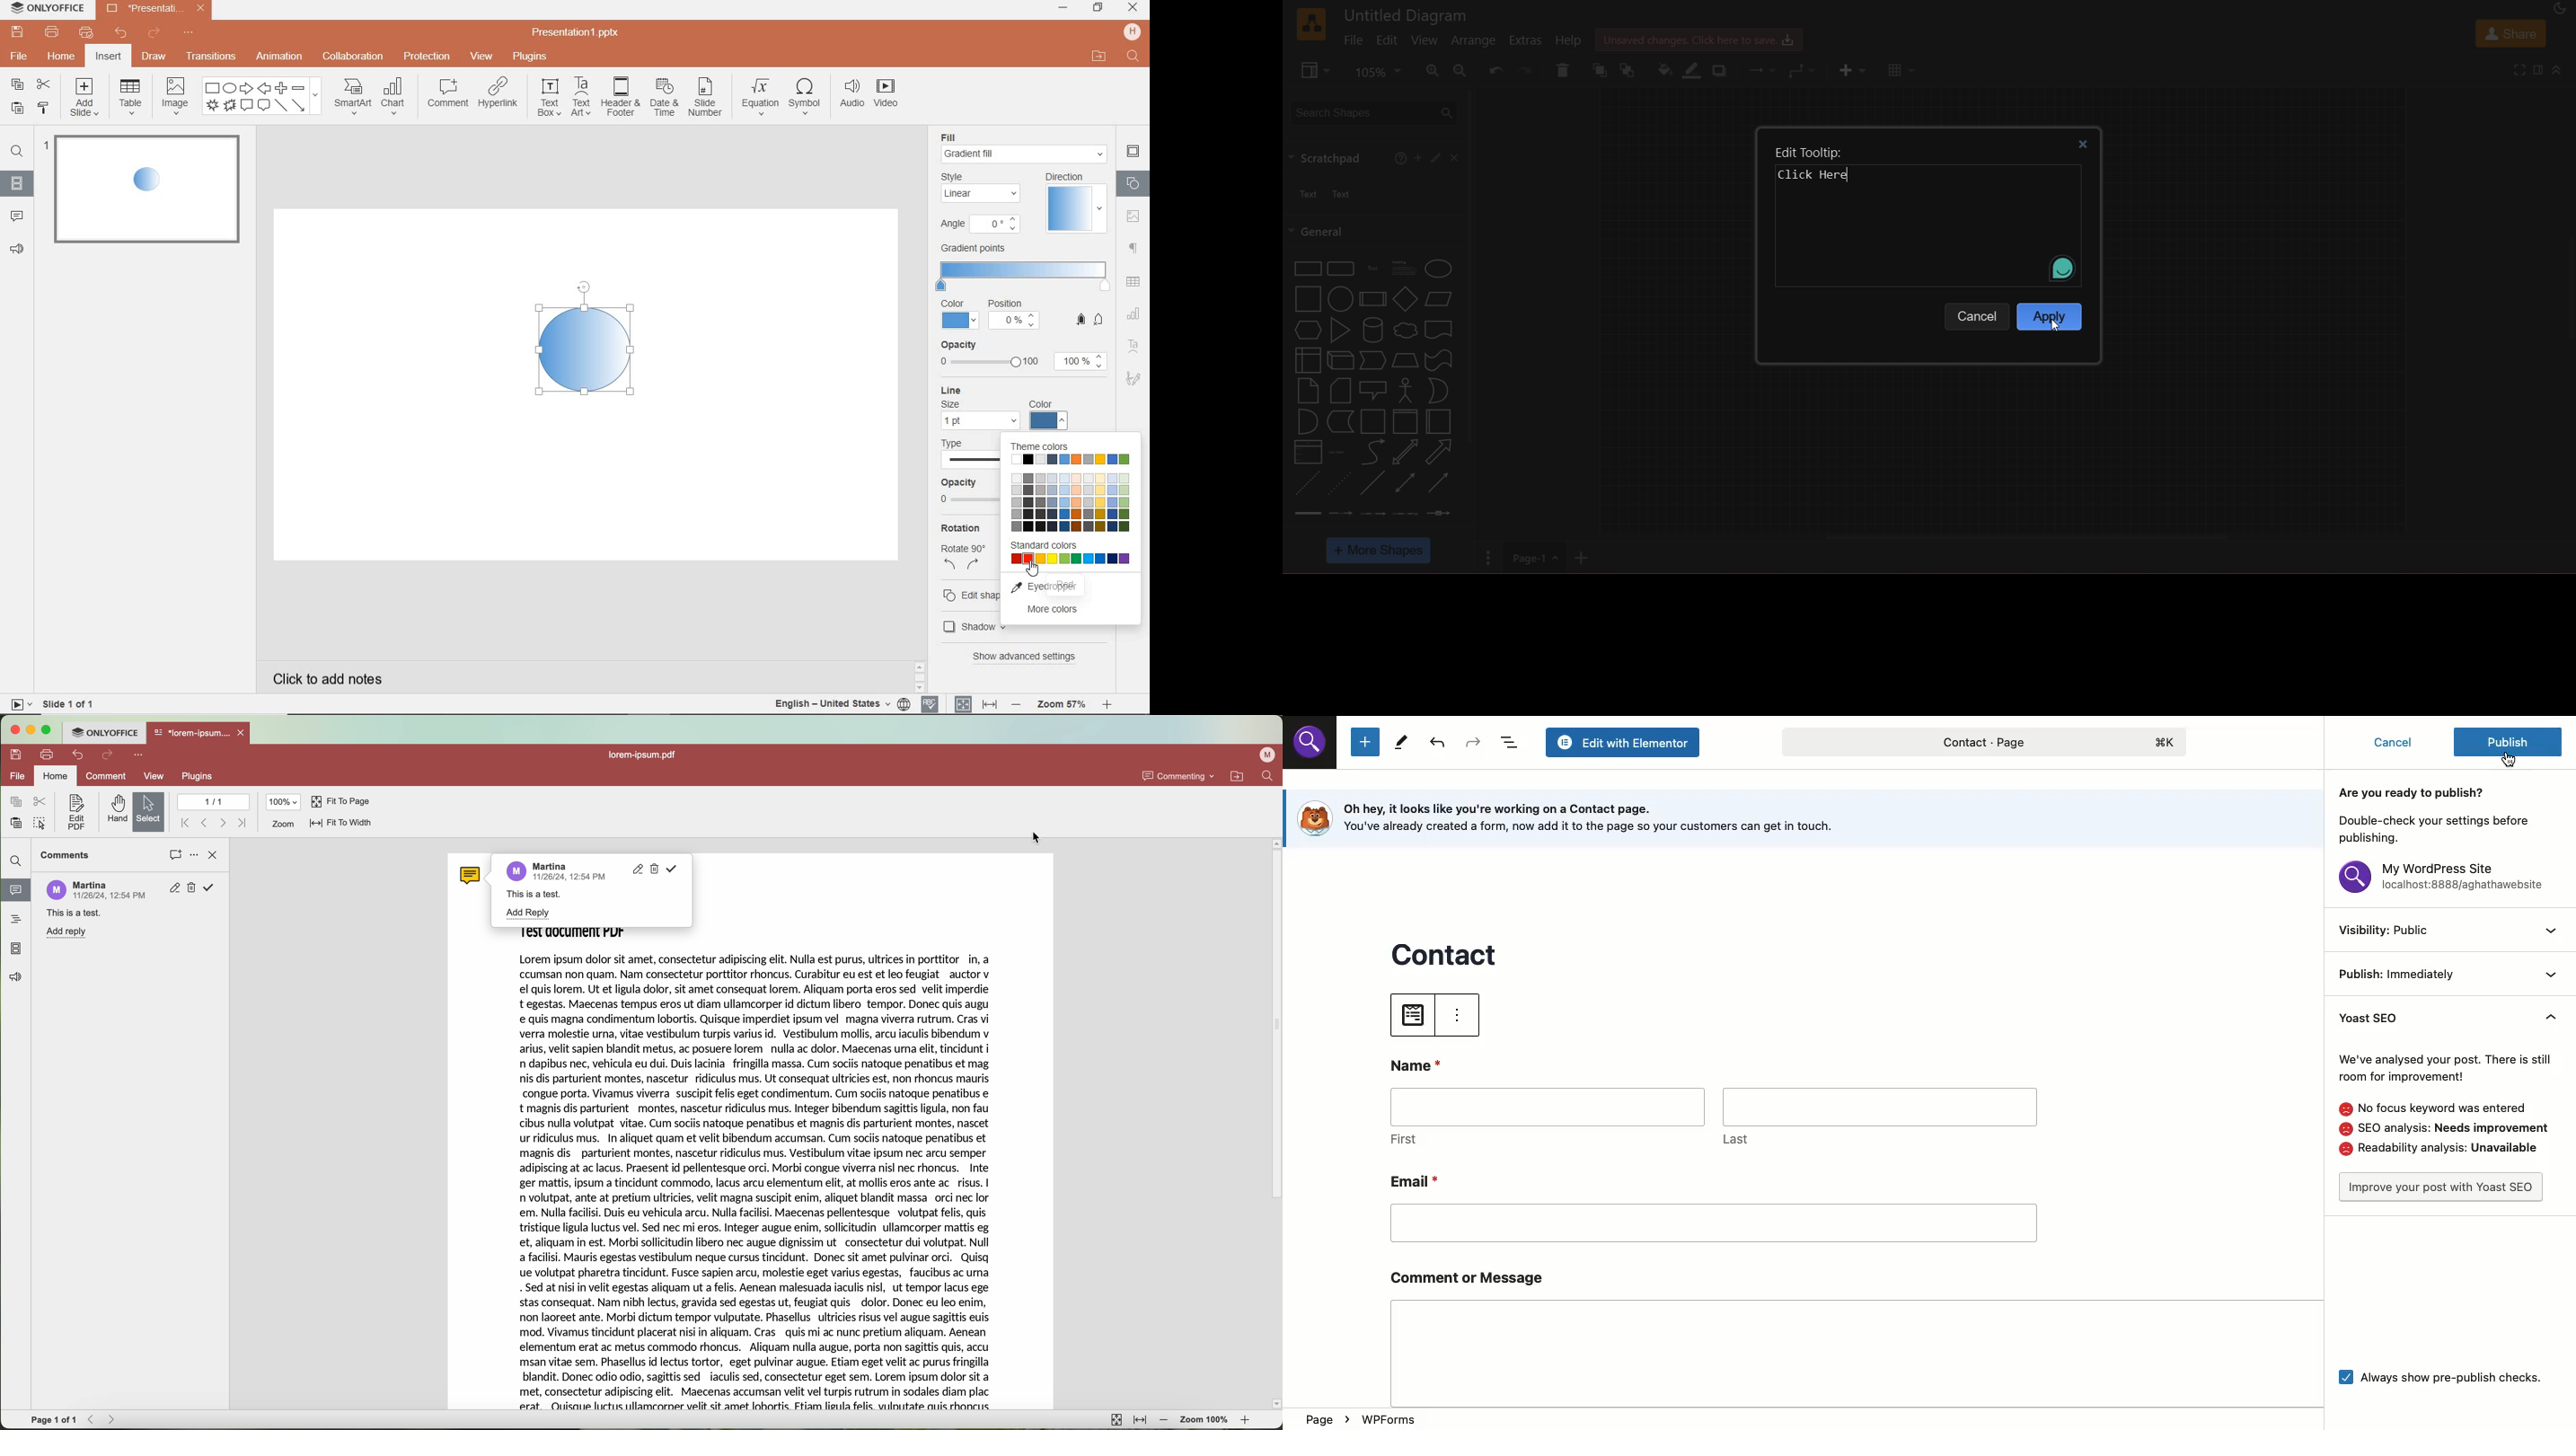  Describe the element at coordinates (1135, 247) in the screenshot. I see `paragraph settings` at that location.